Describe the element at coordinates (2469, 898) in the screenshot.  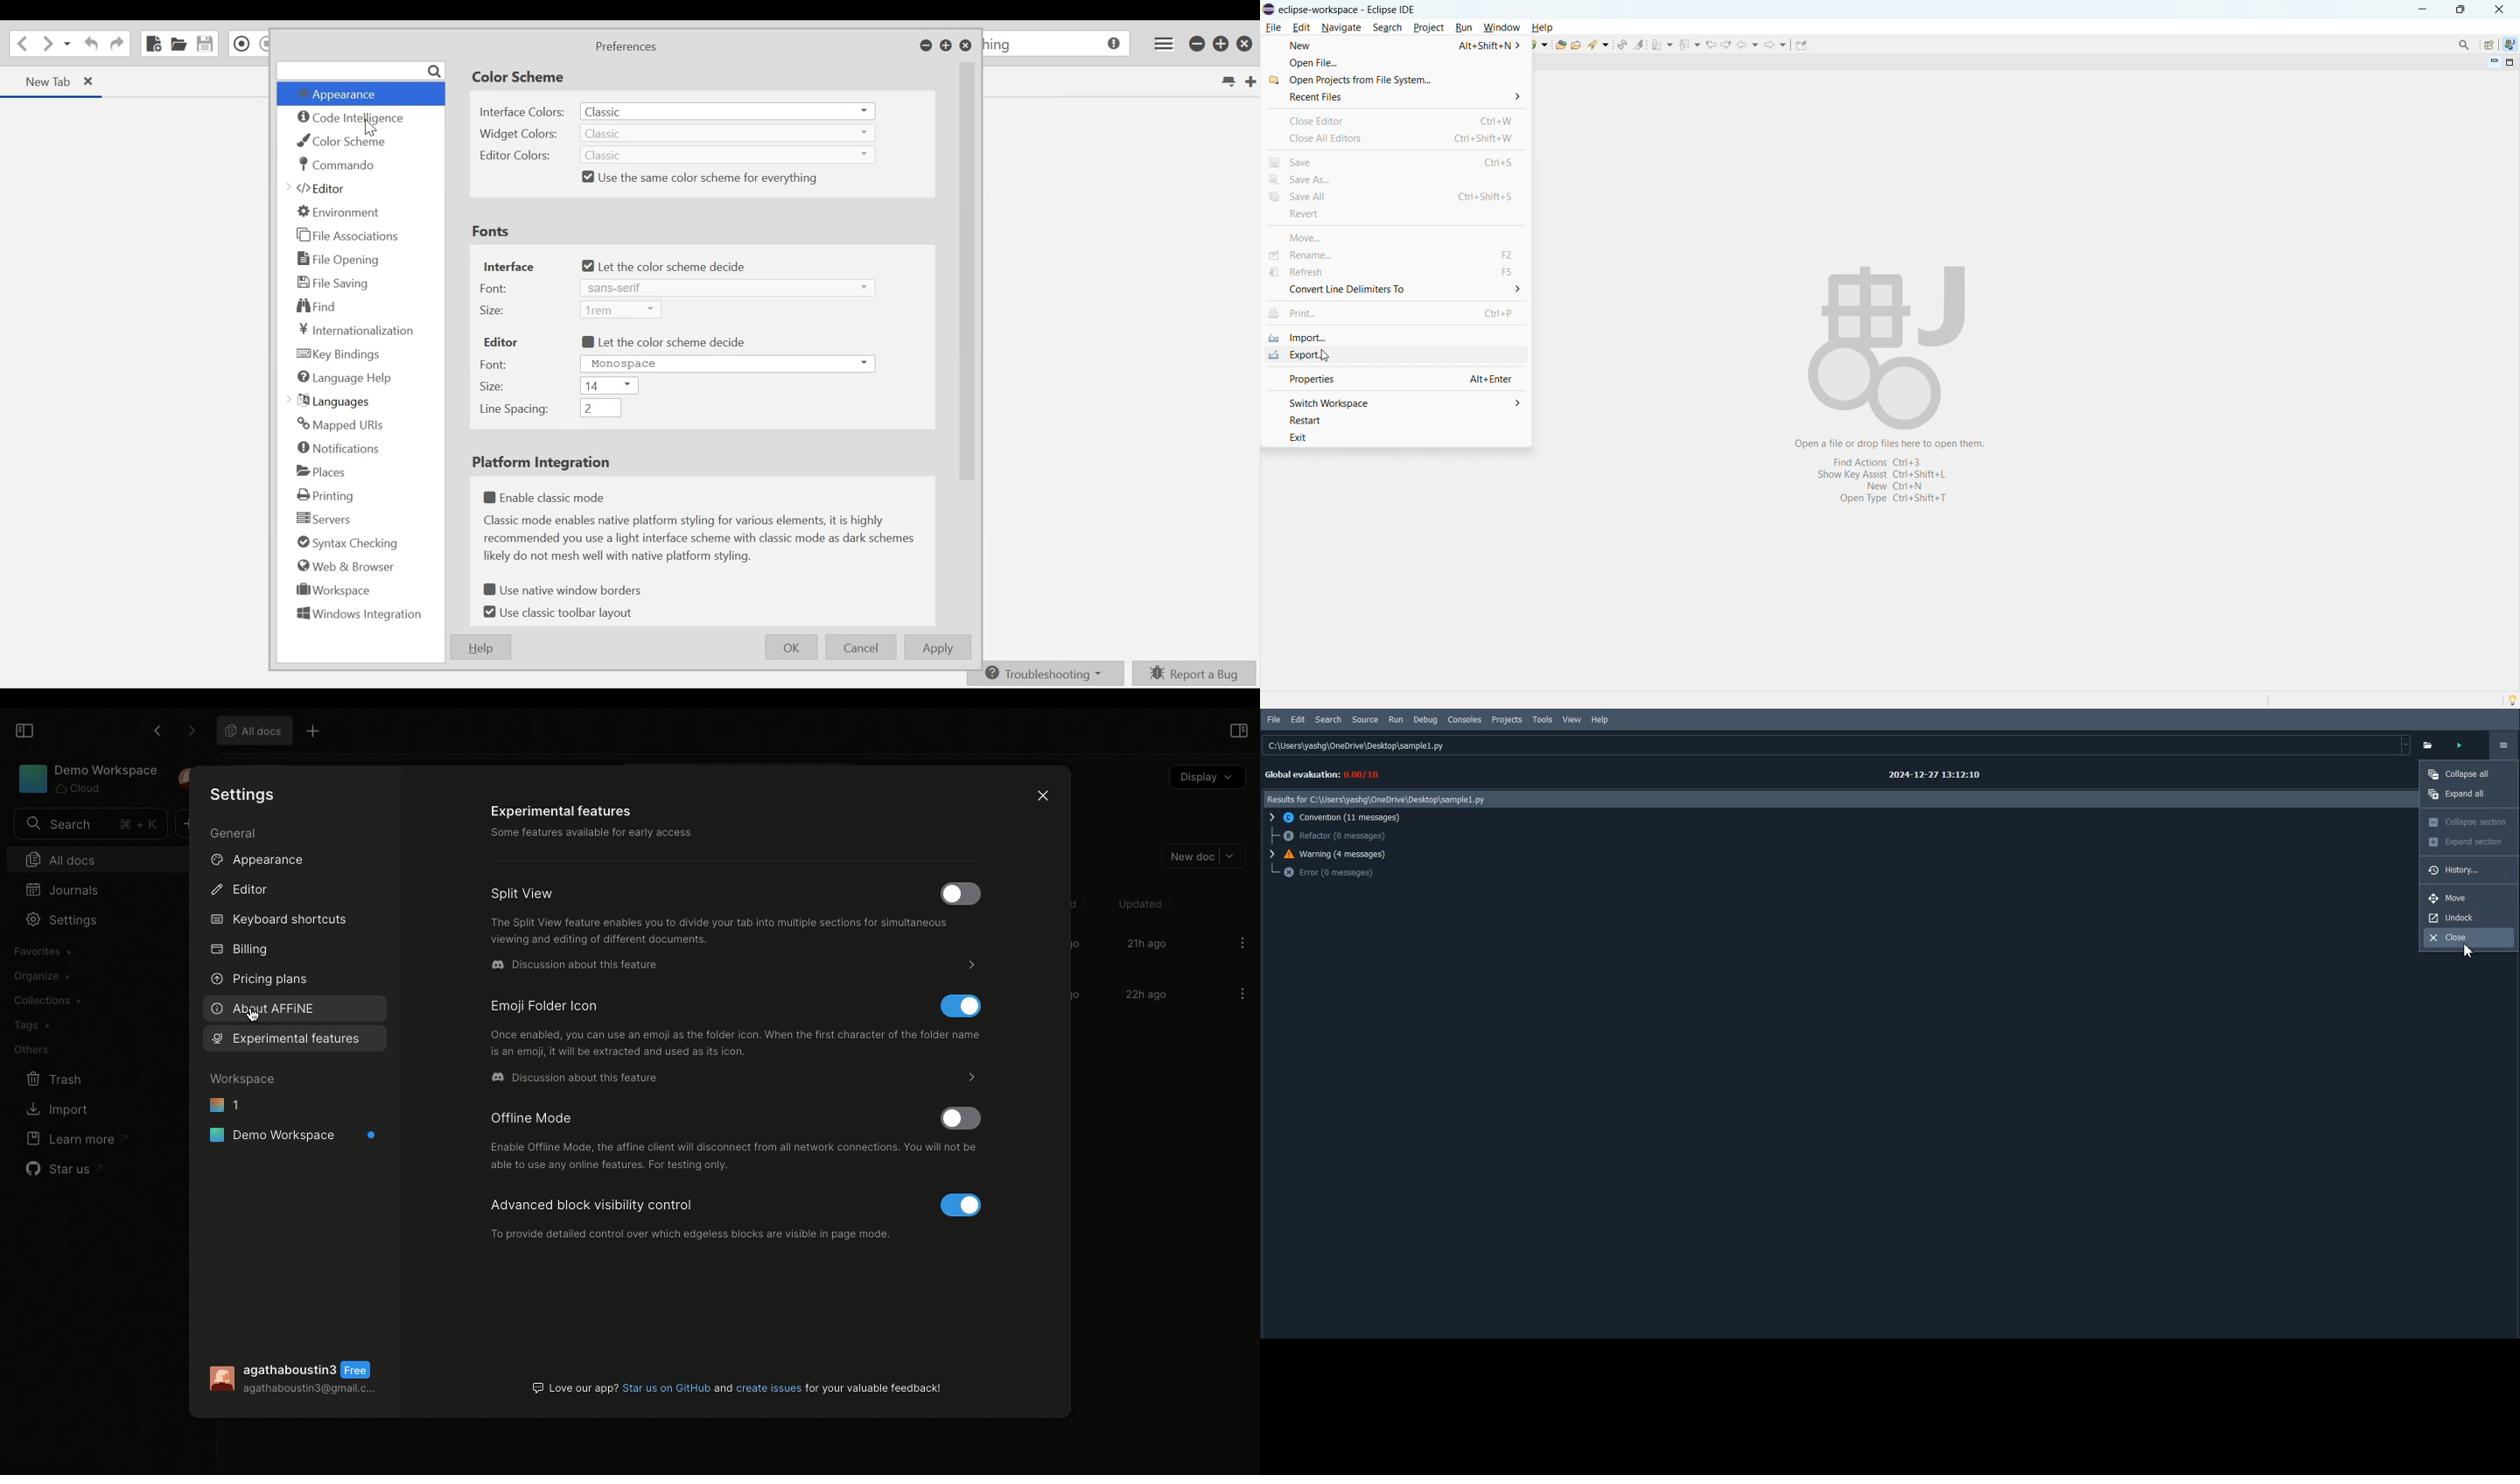
I see `Move` at that location.